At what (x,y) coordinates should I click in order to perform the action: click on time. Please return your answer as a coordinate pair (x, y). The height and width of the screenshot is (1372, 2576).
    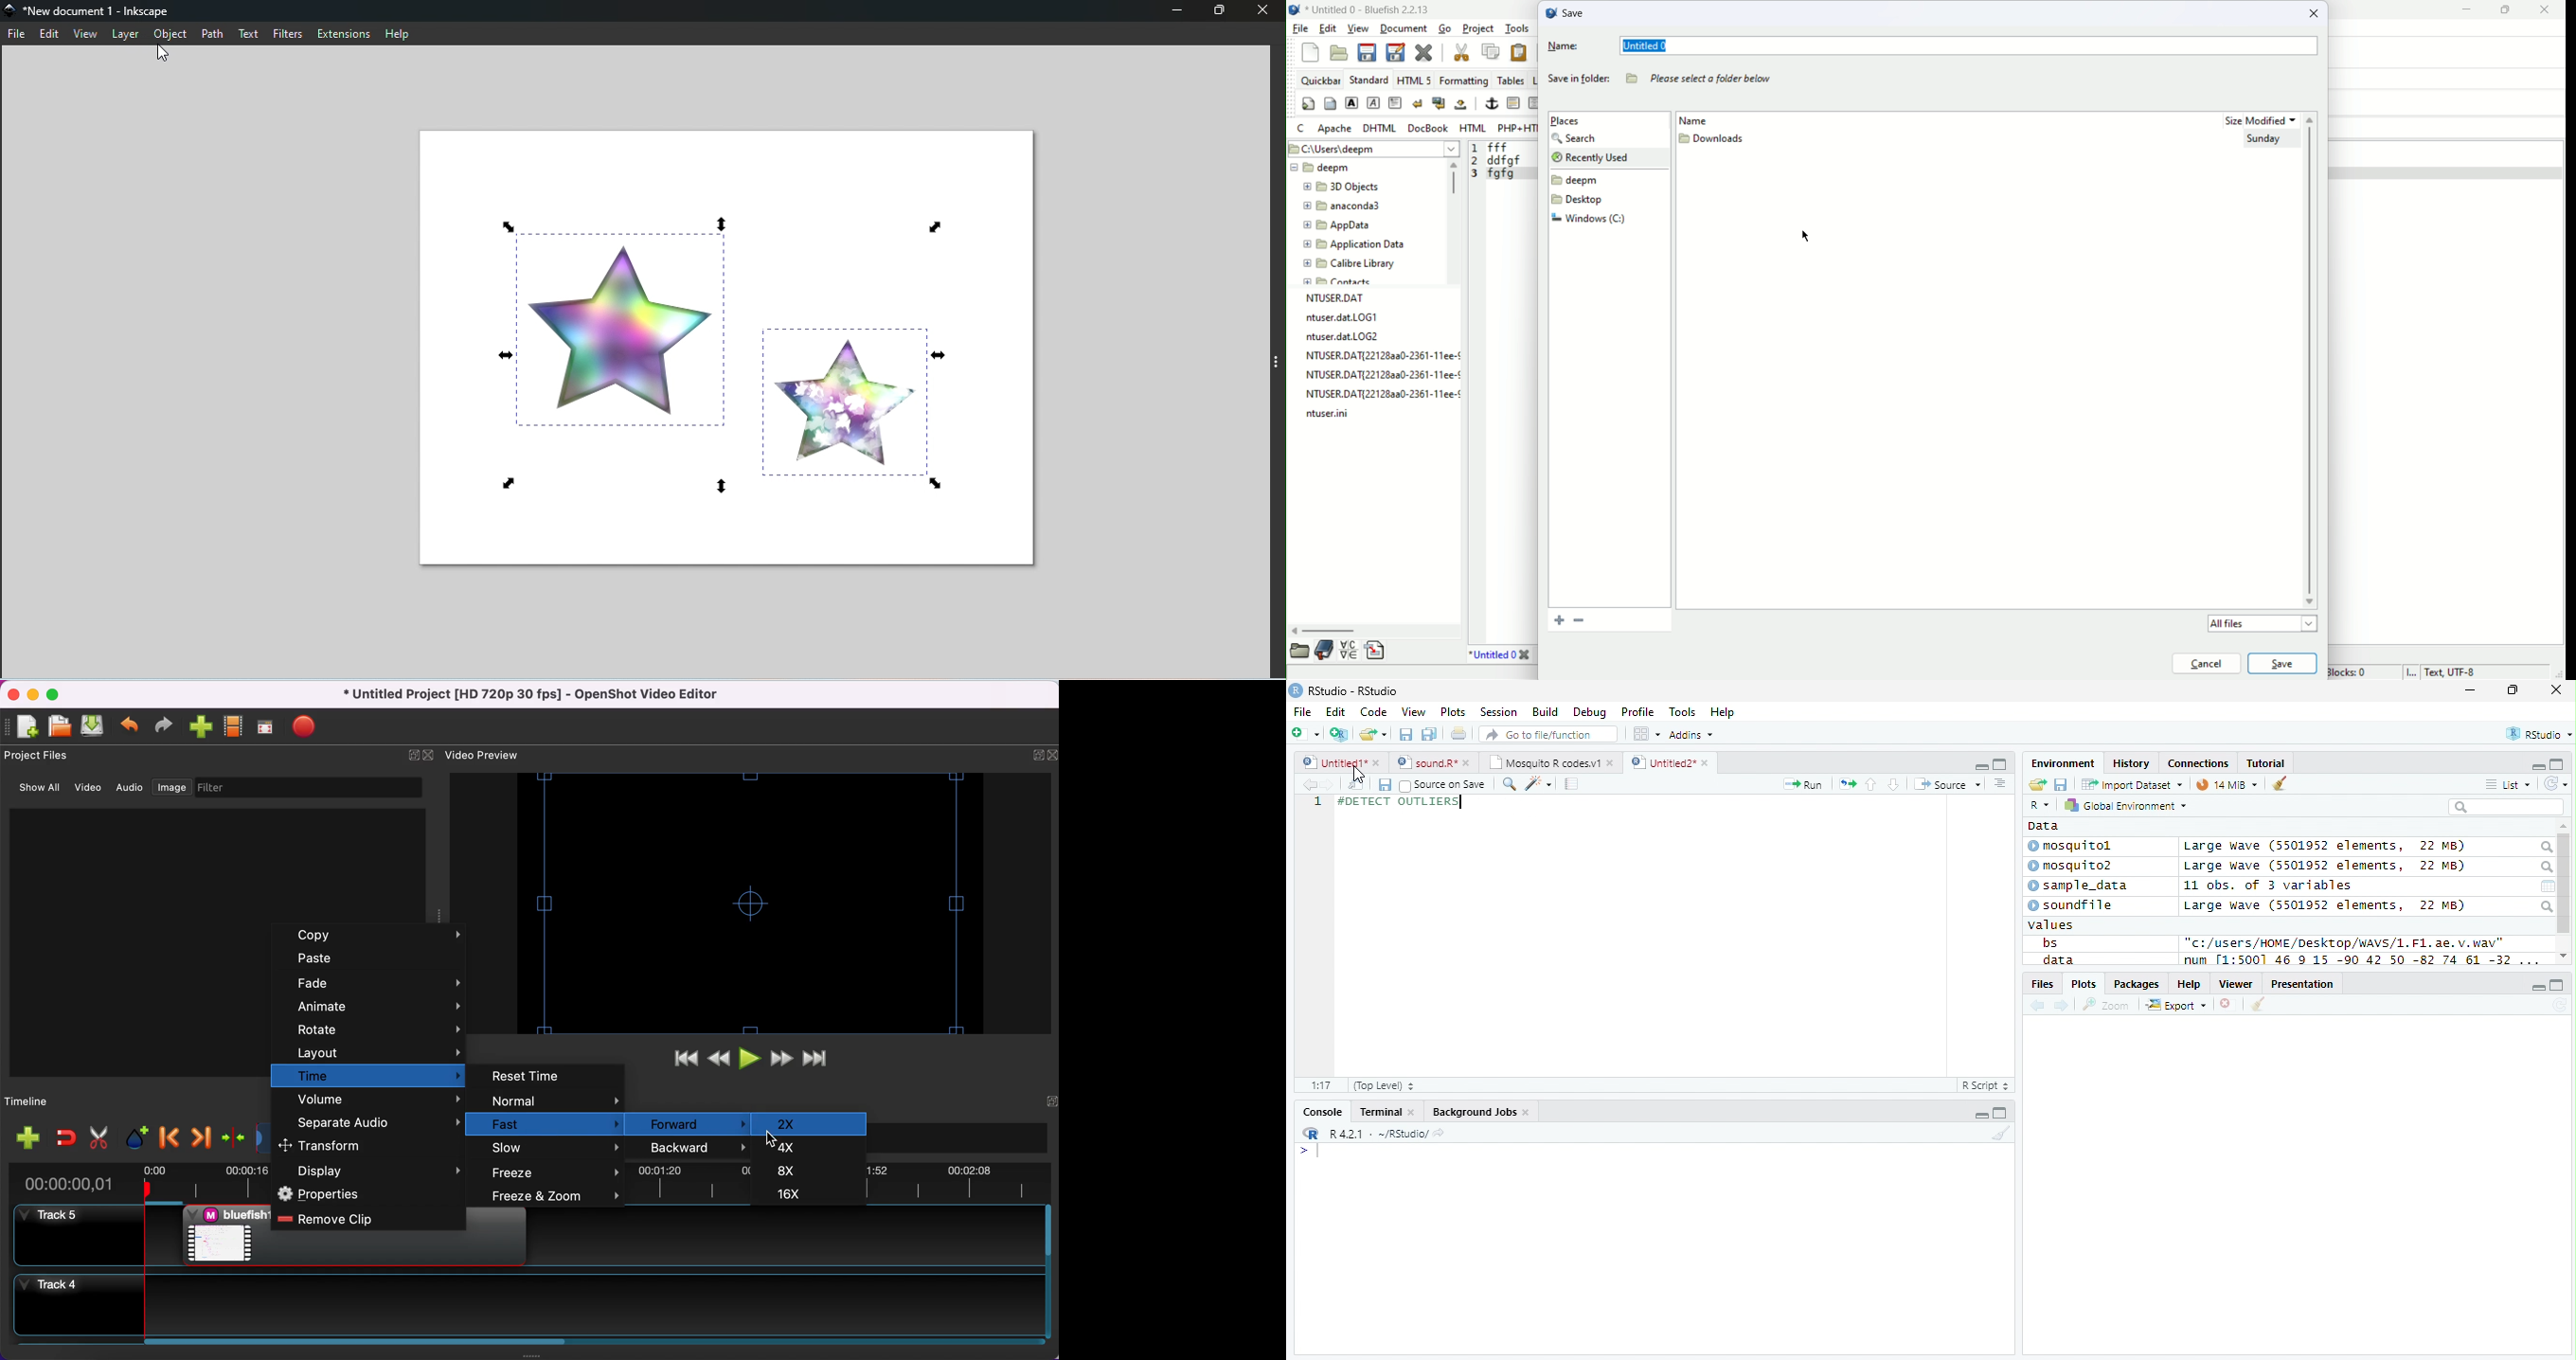
    Looking at the image, I should click on (367, 1076).